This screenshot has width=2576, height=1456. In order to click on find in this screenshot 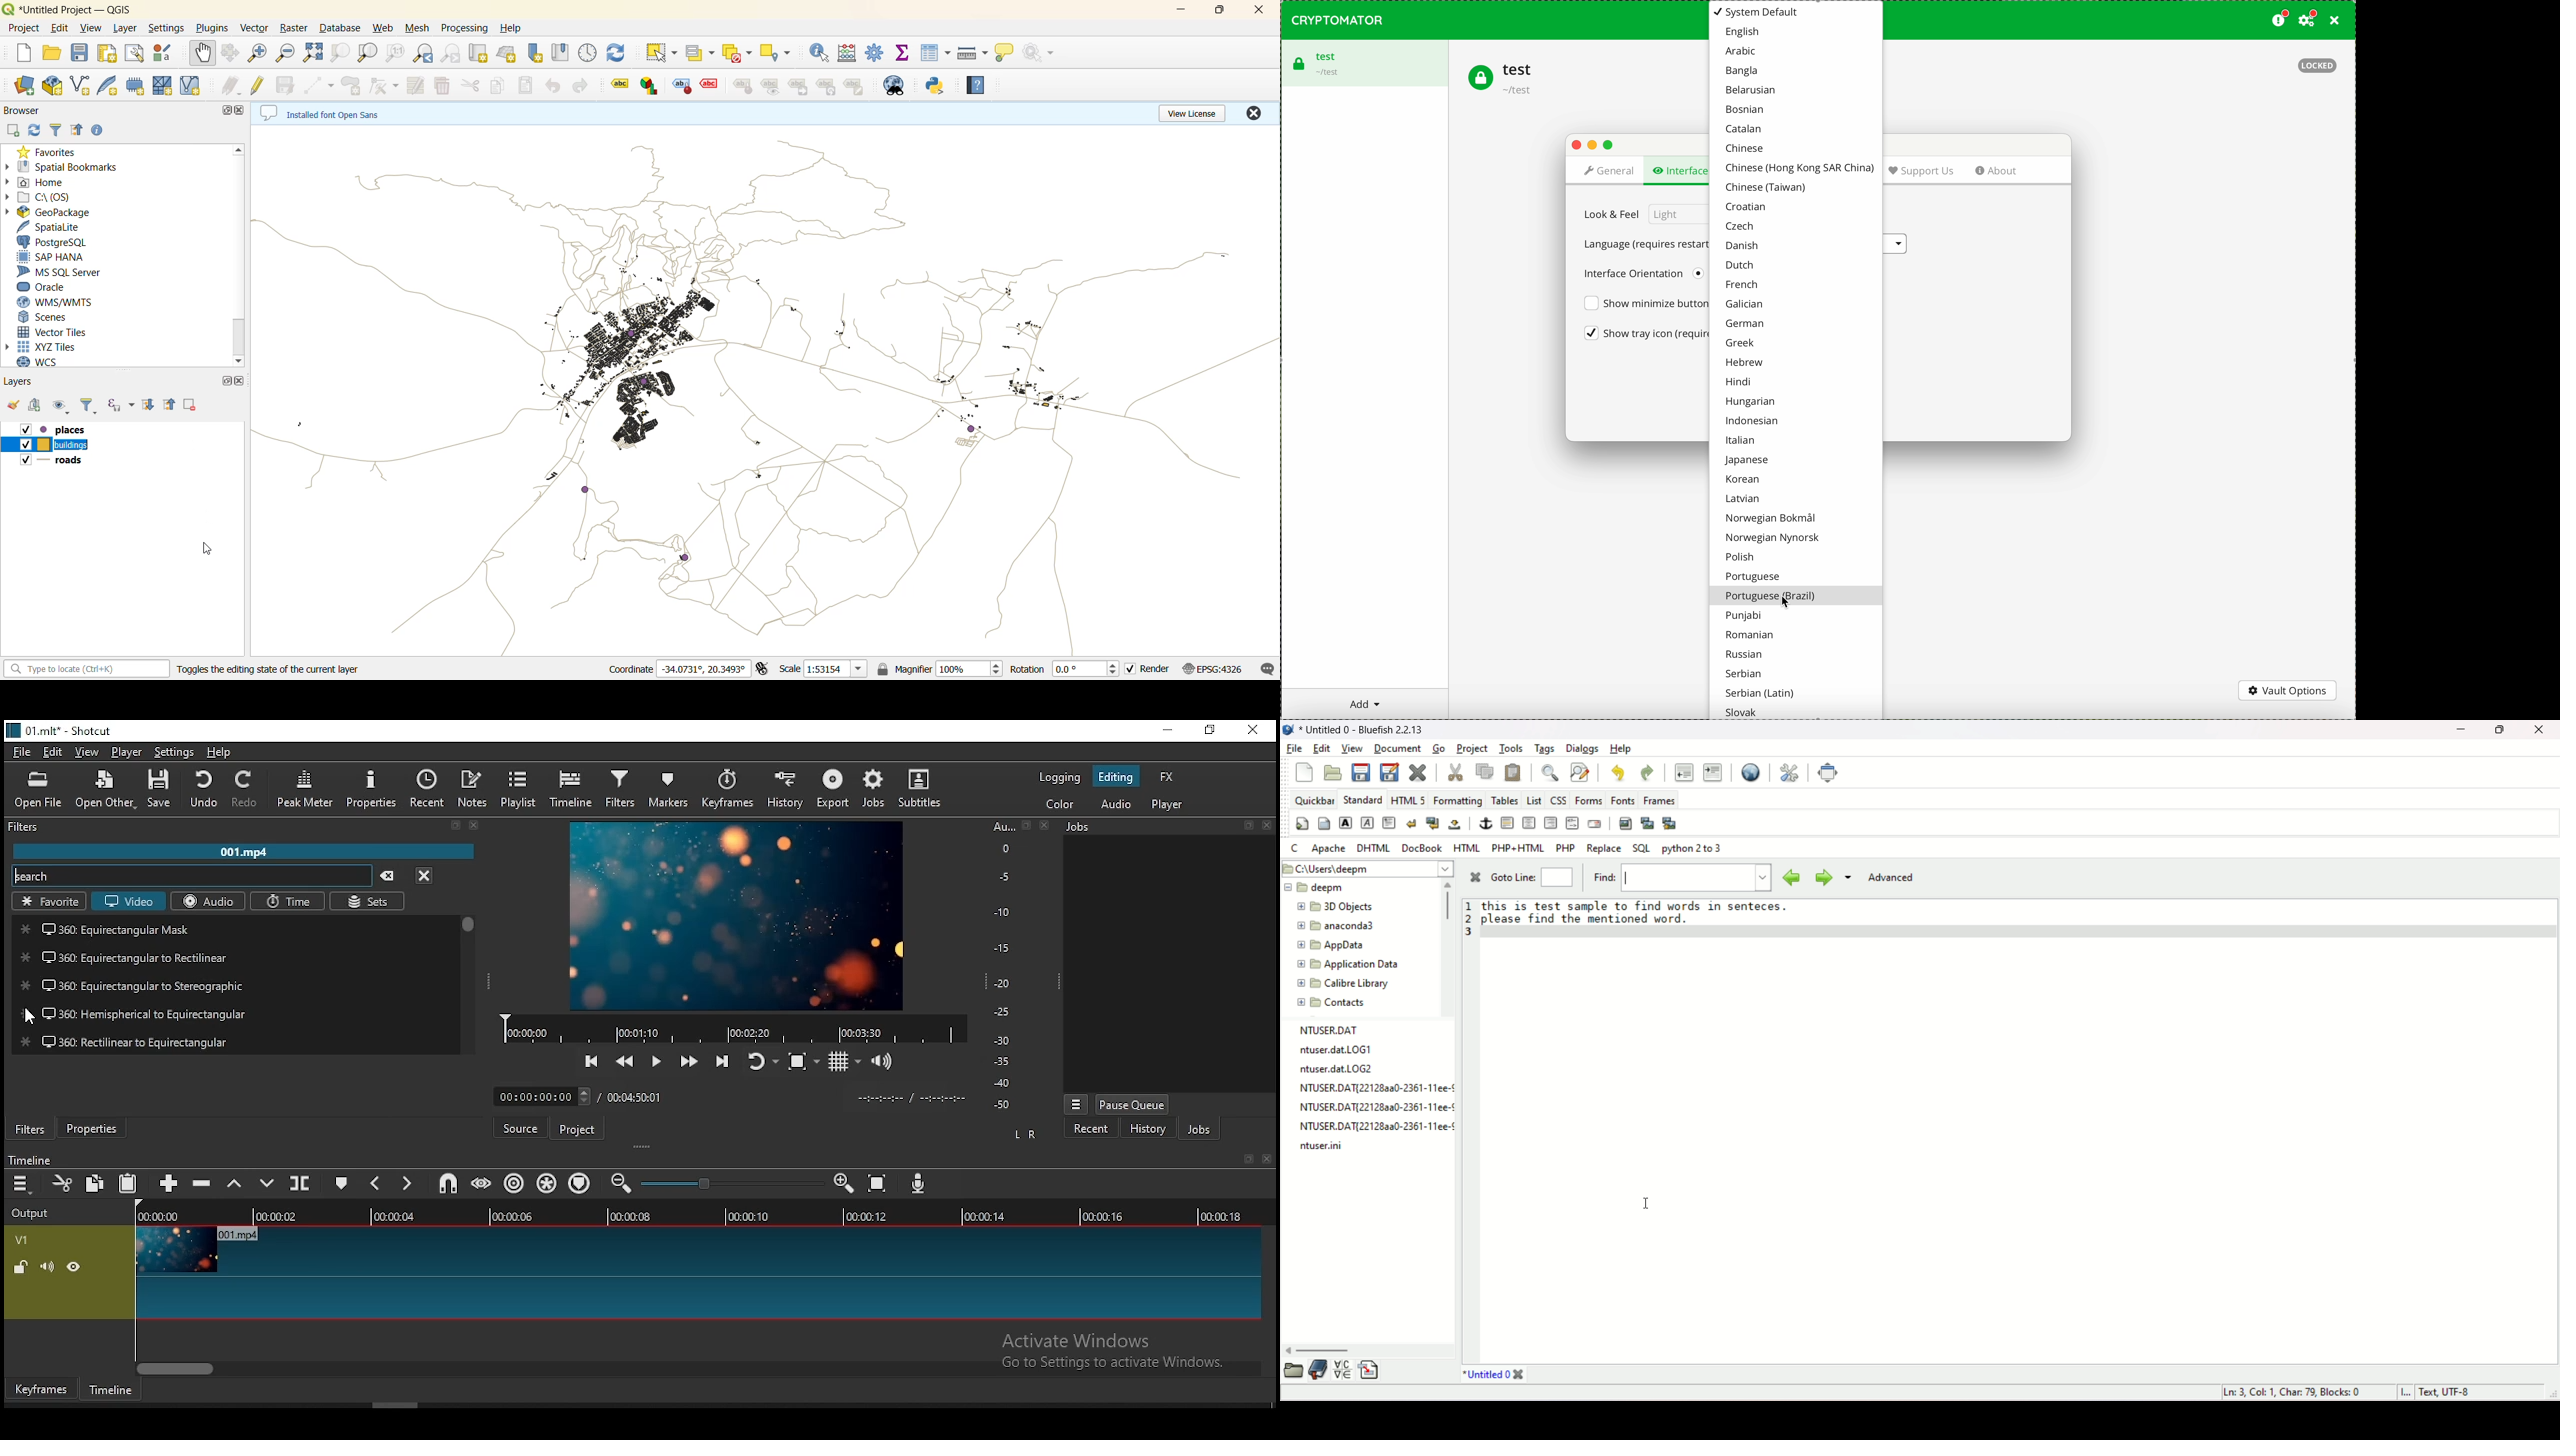, I will do `click(1681, 877)`.